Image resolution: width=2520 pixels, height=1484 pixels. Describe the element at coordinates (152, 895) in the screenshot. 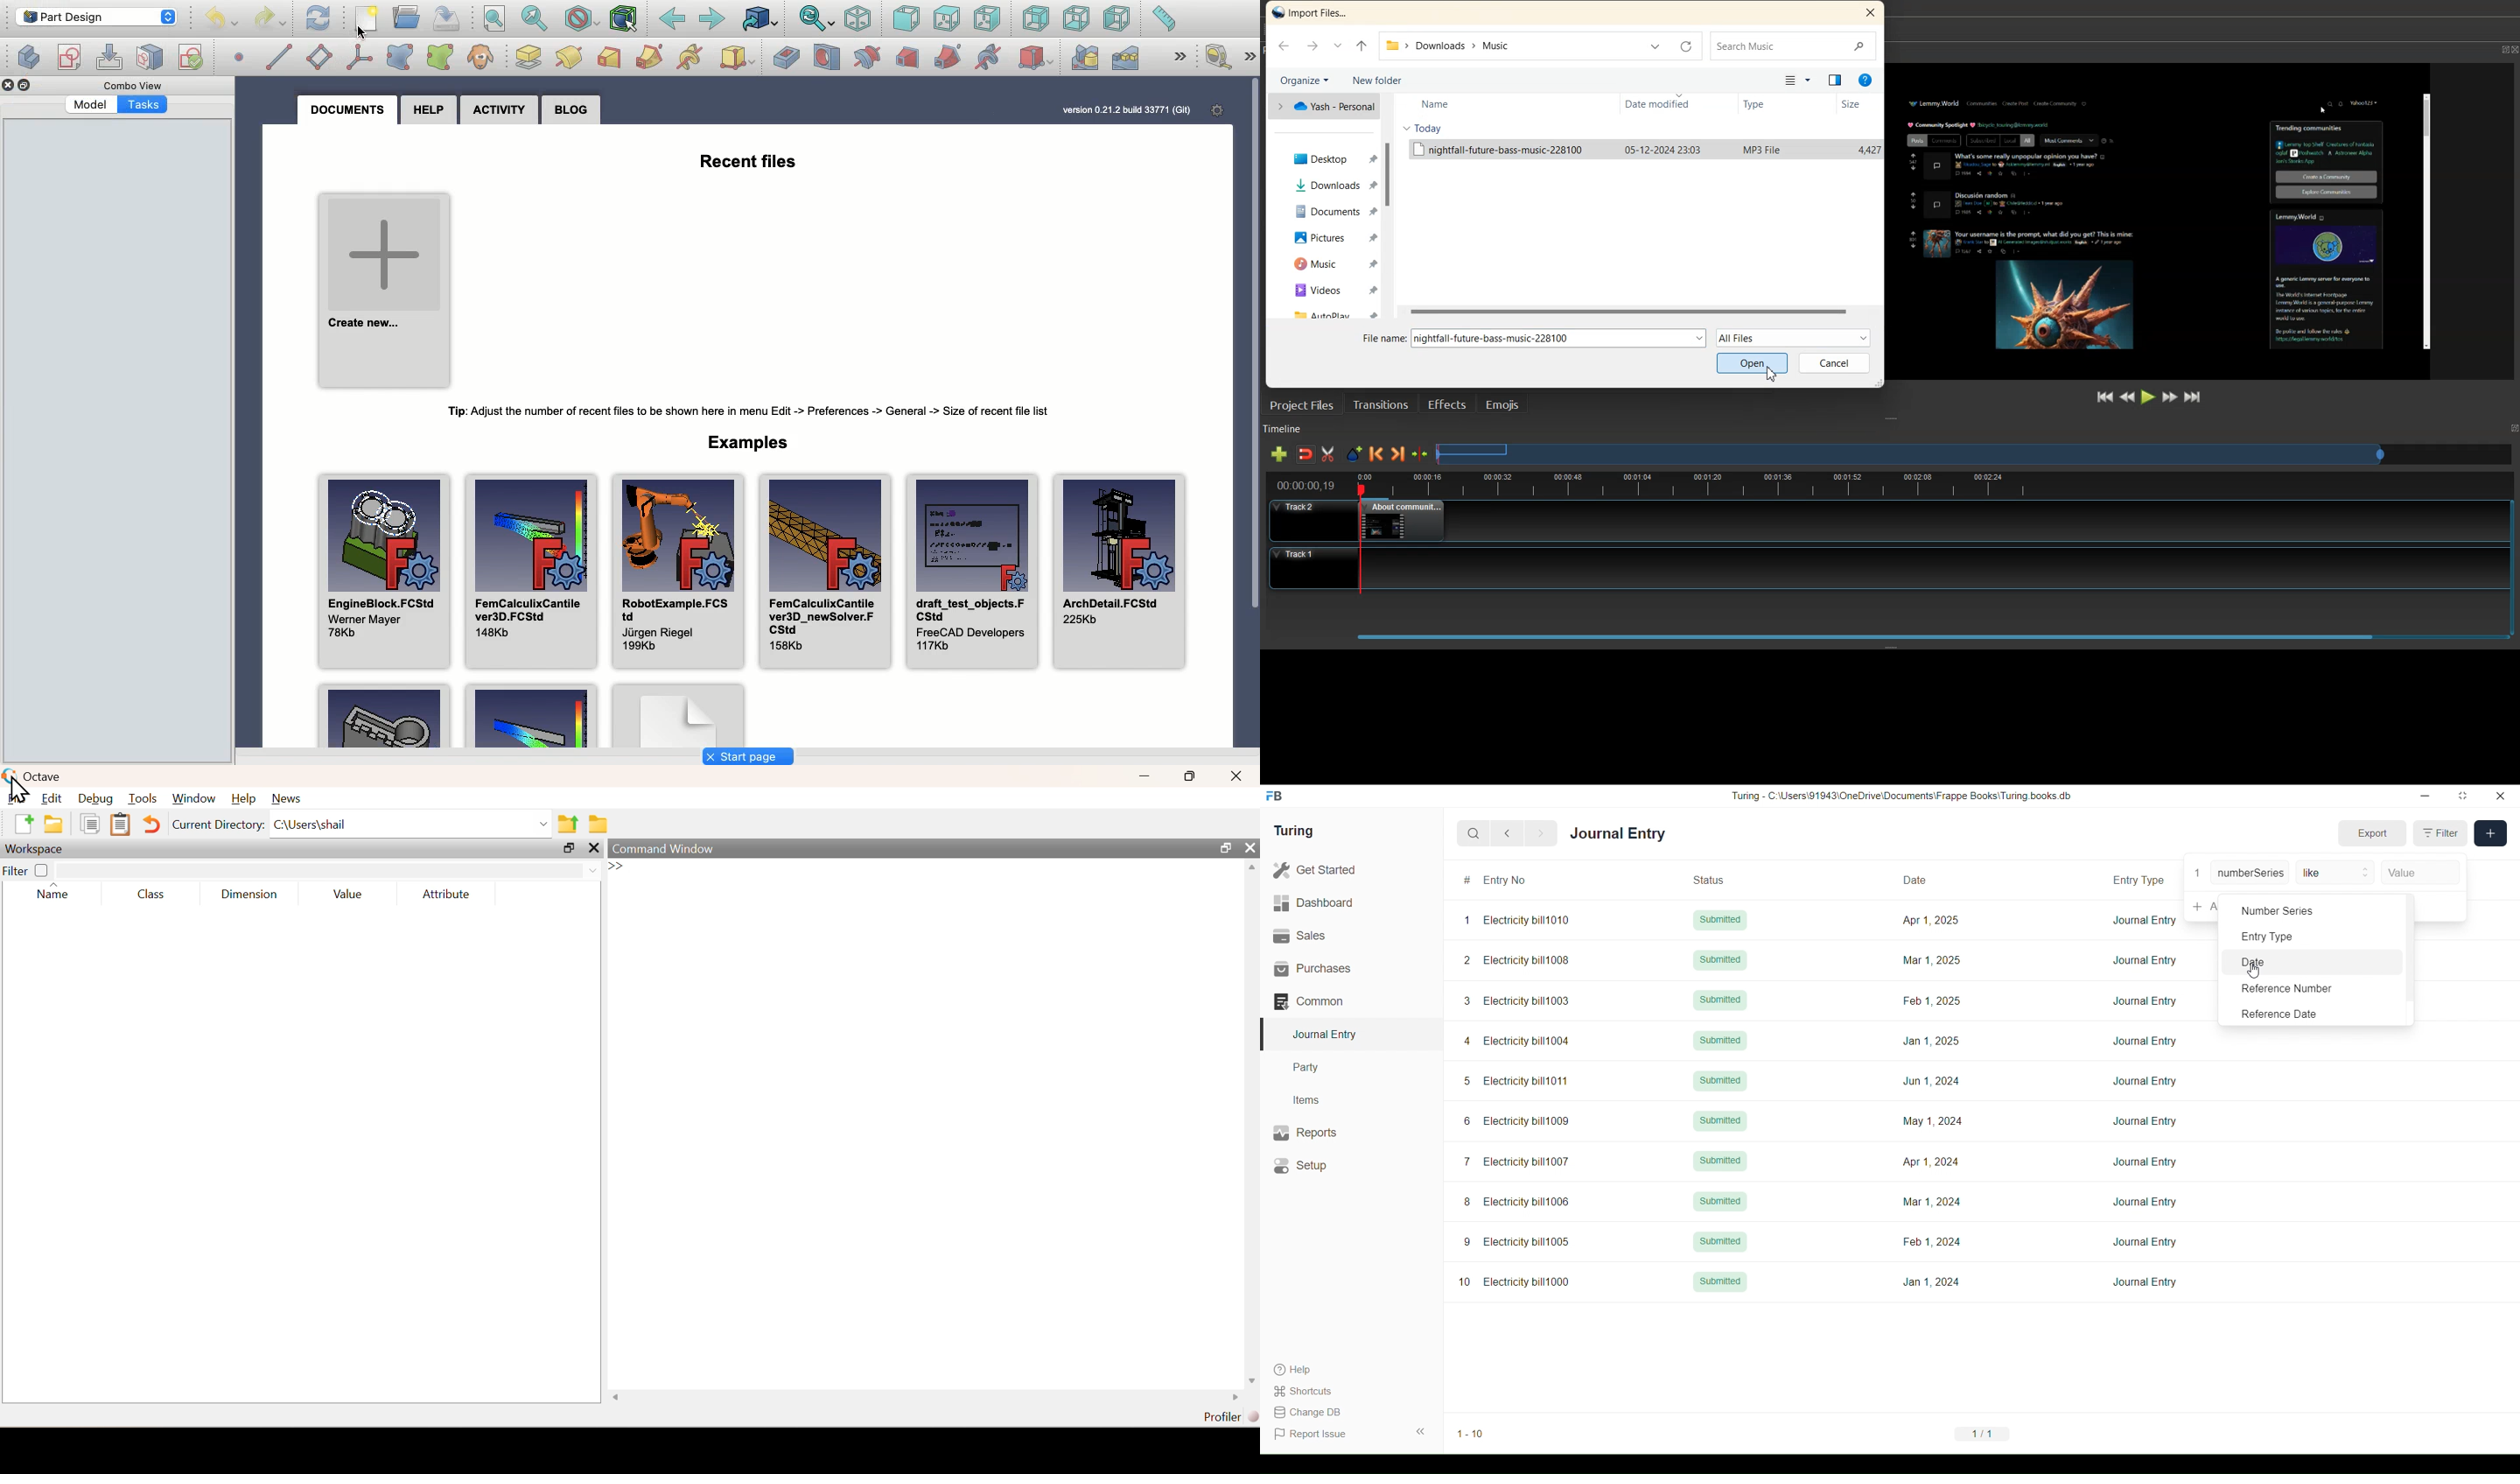

I see `Class` at that location.